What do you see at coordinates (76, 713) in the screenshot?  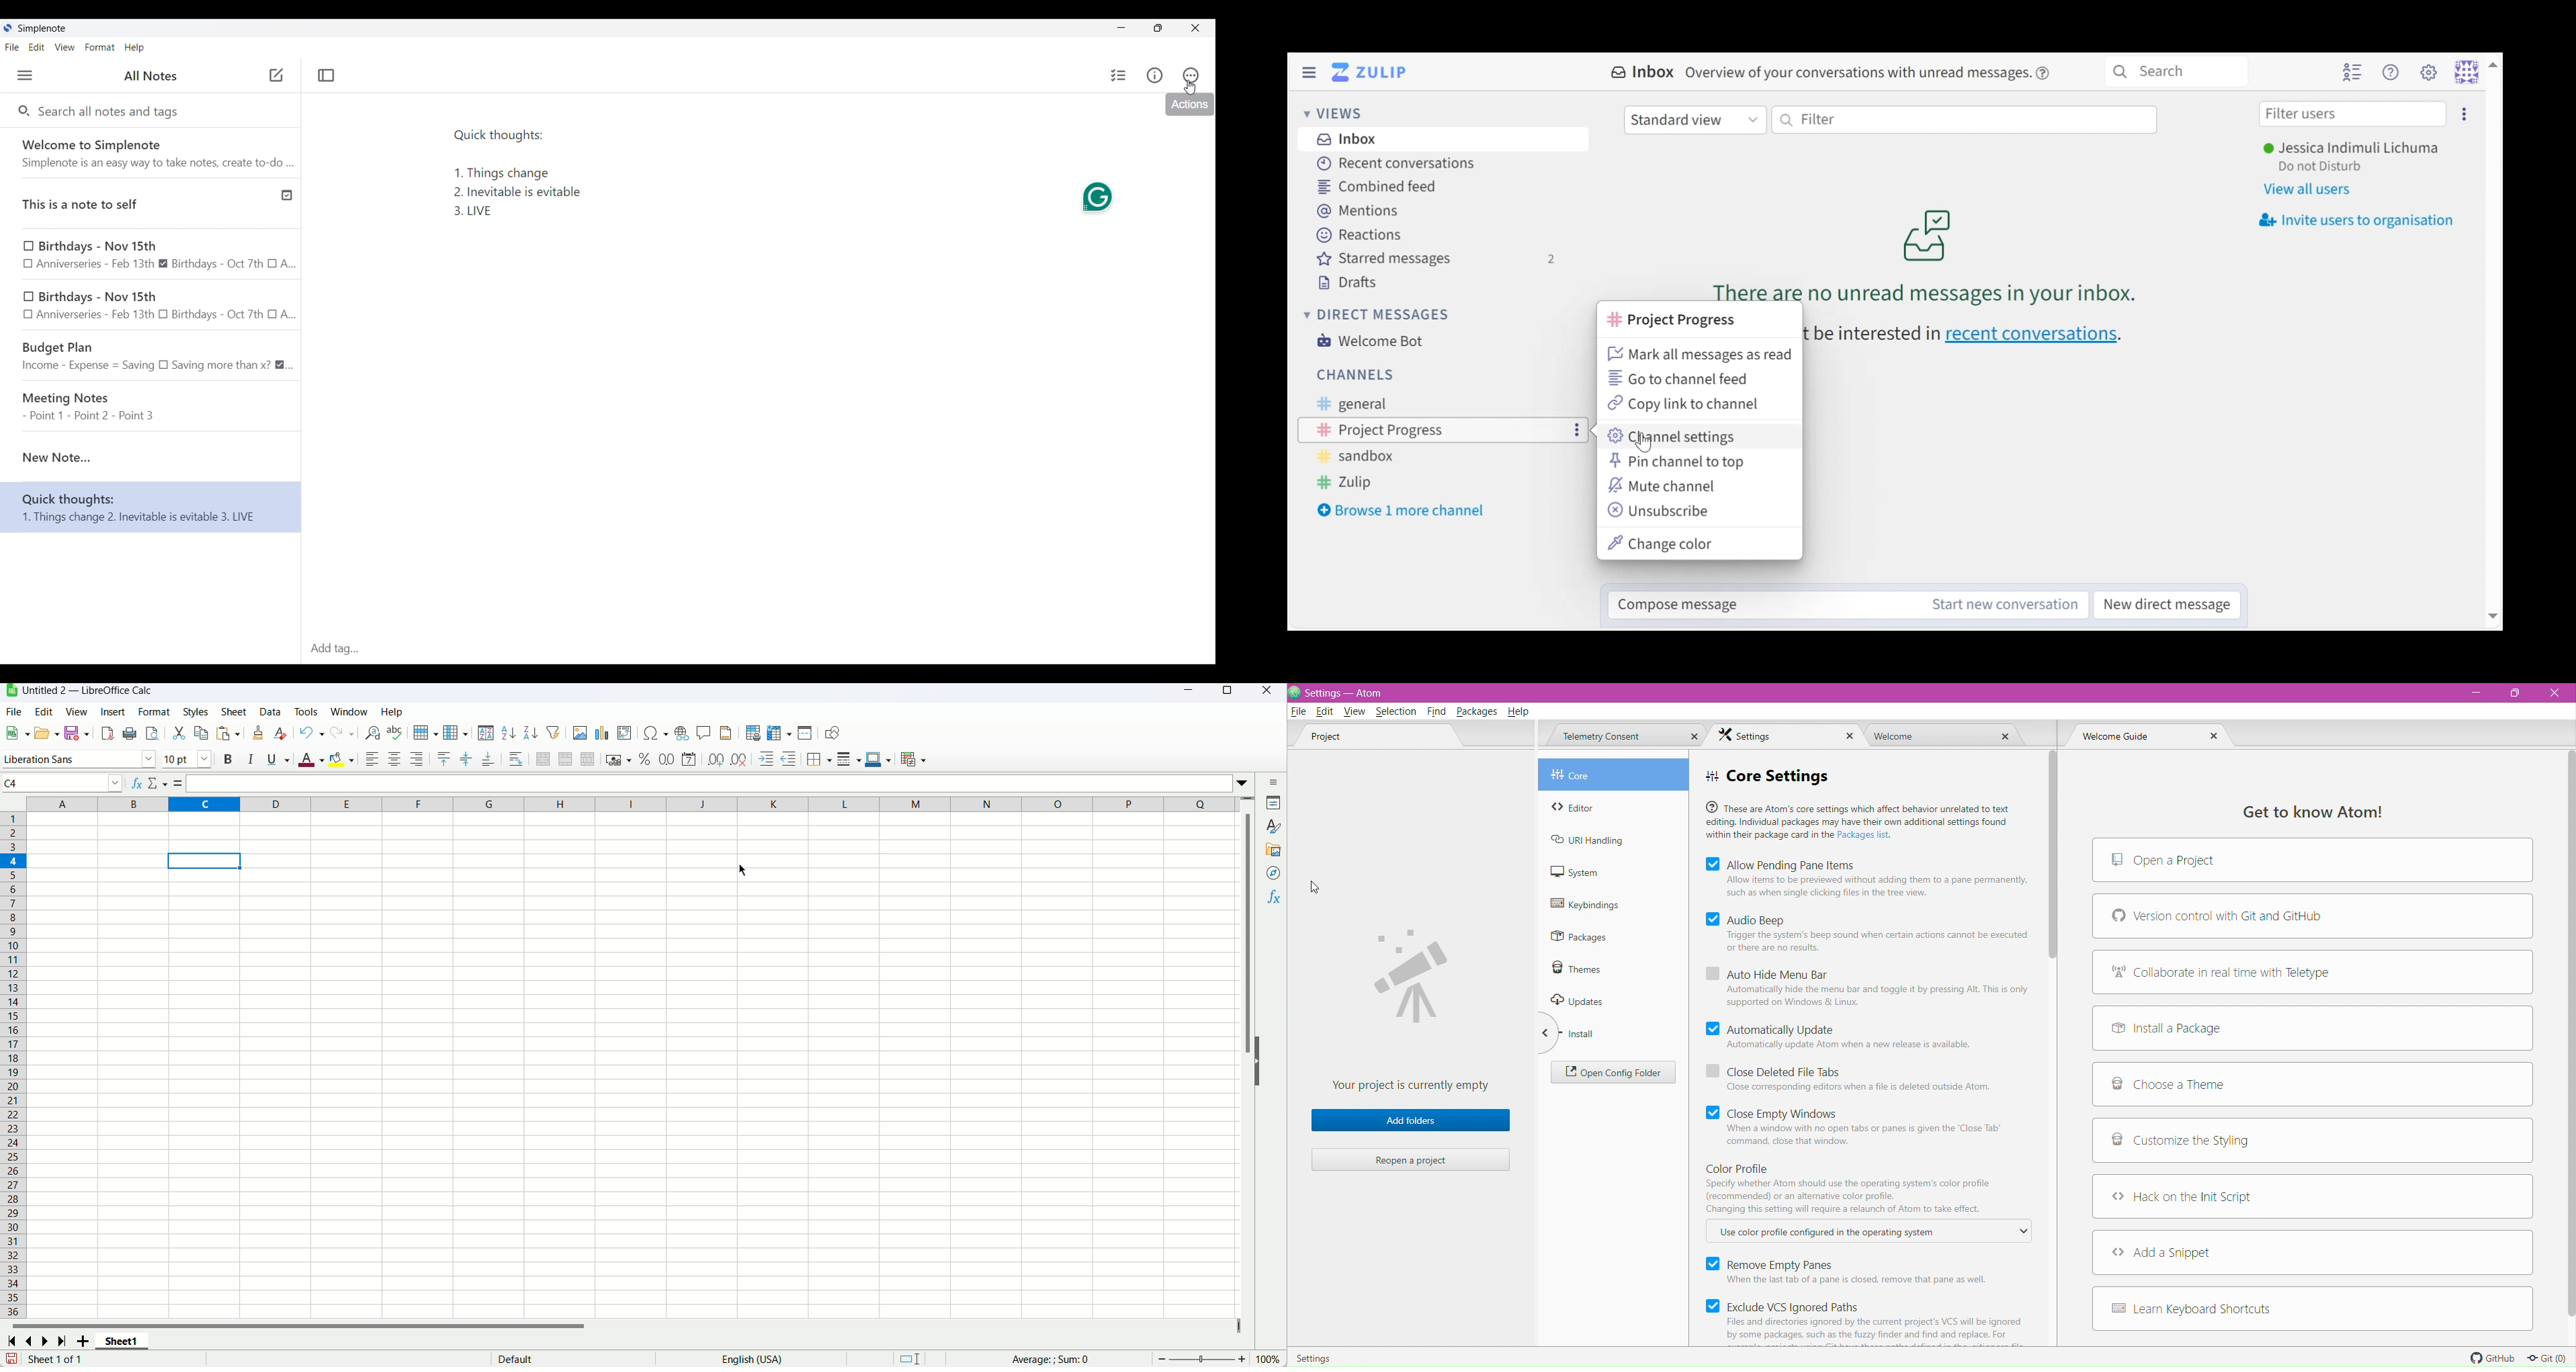 I see `View` at bounding box center [76, 713].